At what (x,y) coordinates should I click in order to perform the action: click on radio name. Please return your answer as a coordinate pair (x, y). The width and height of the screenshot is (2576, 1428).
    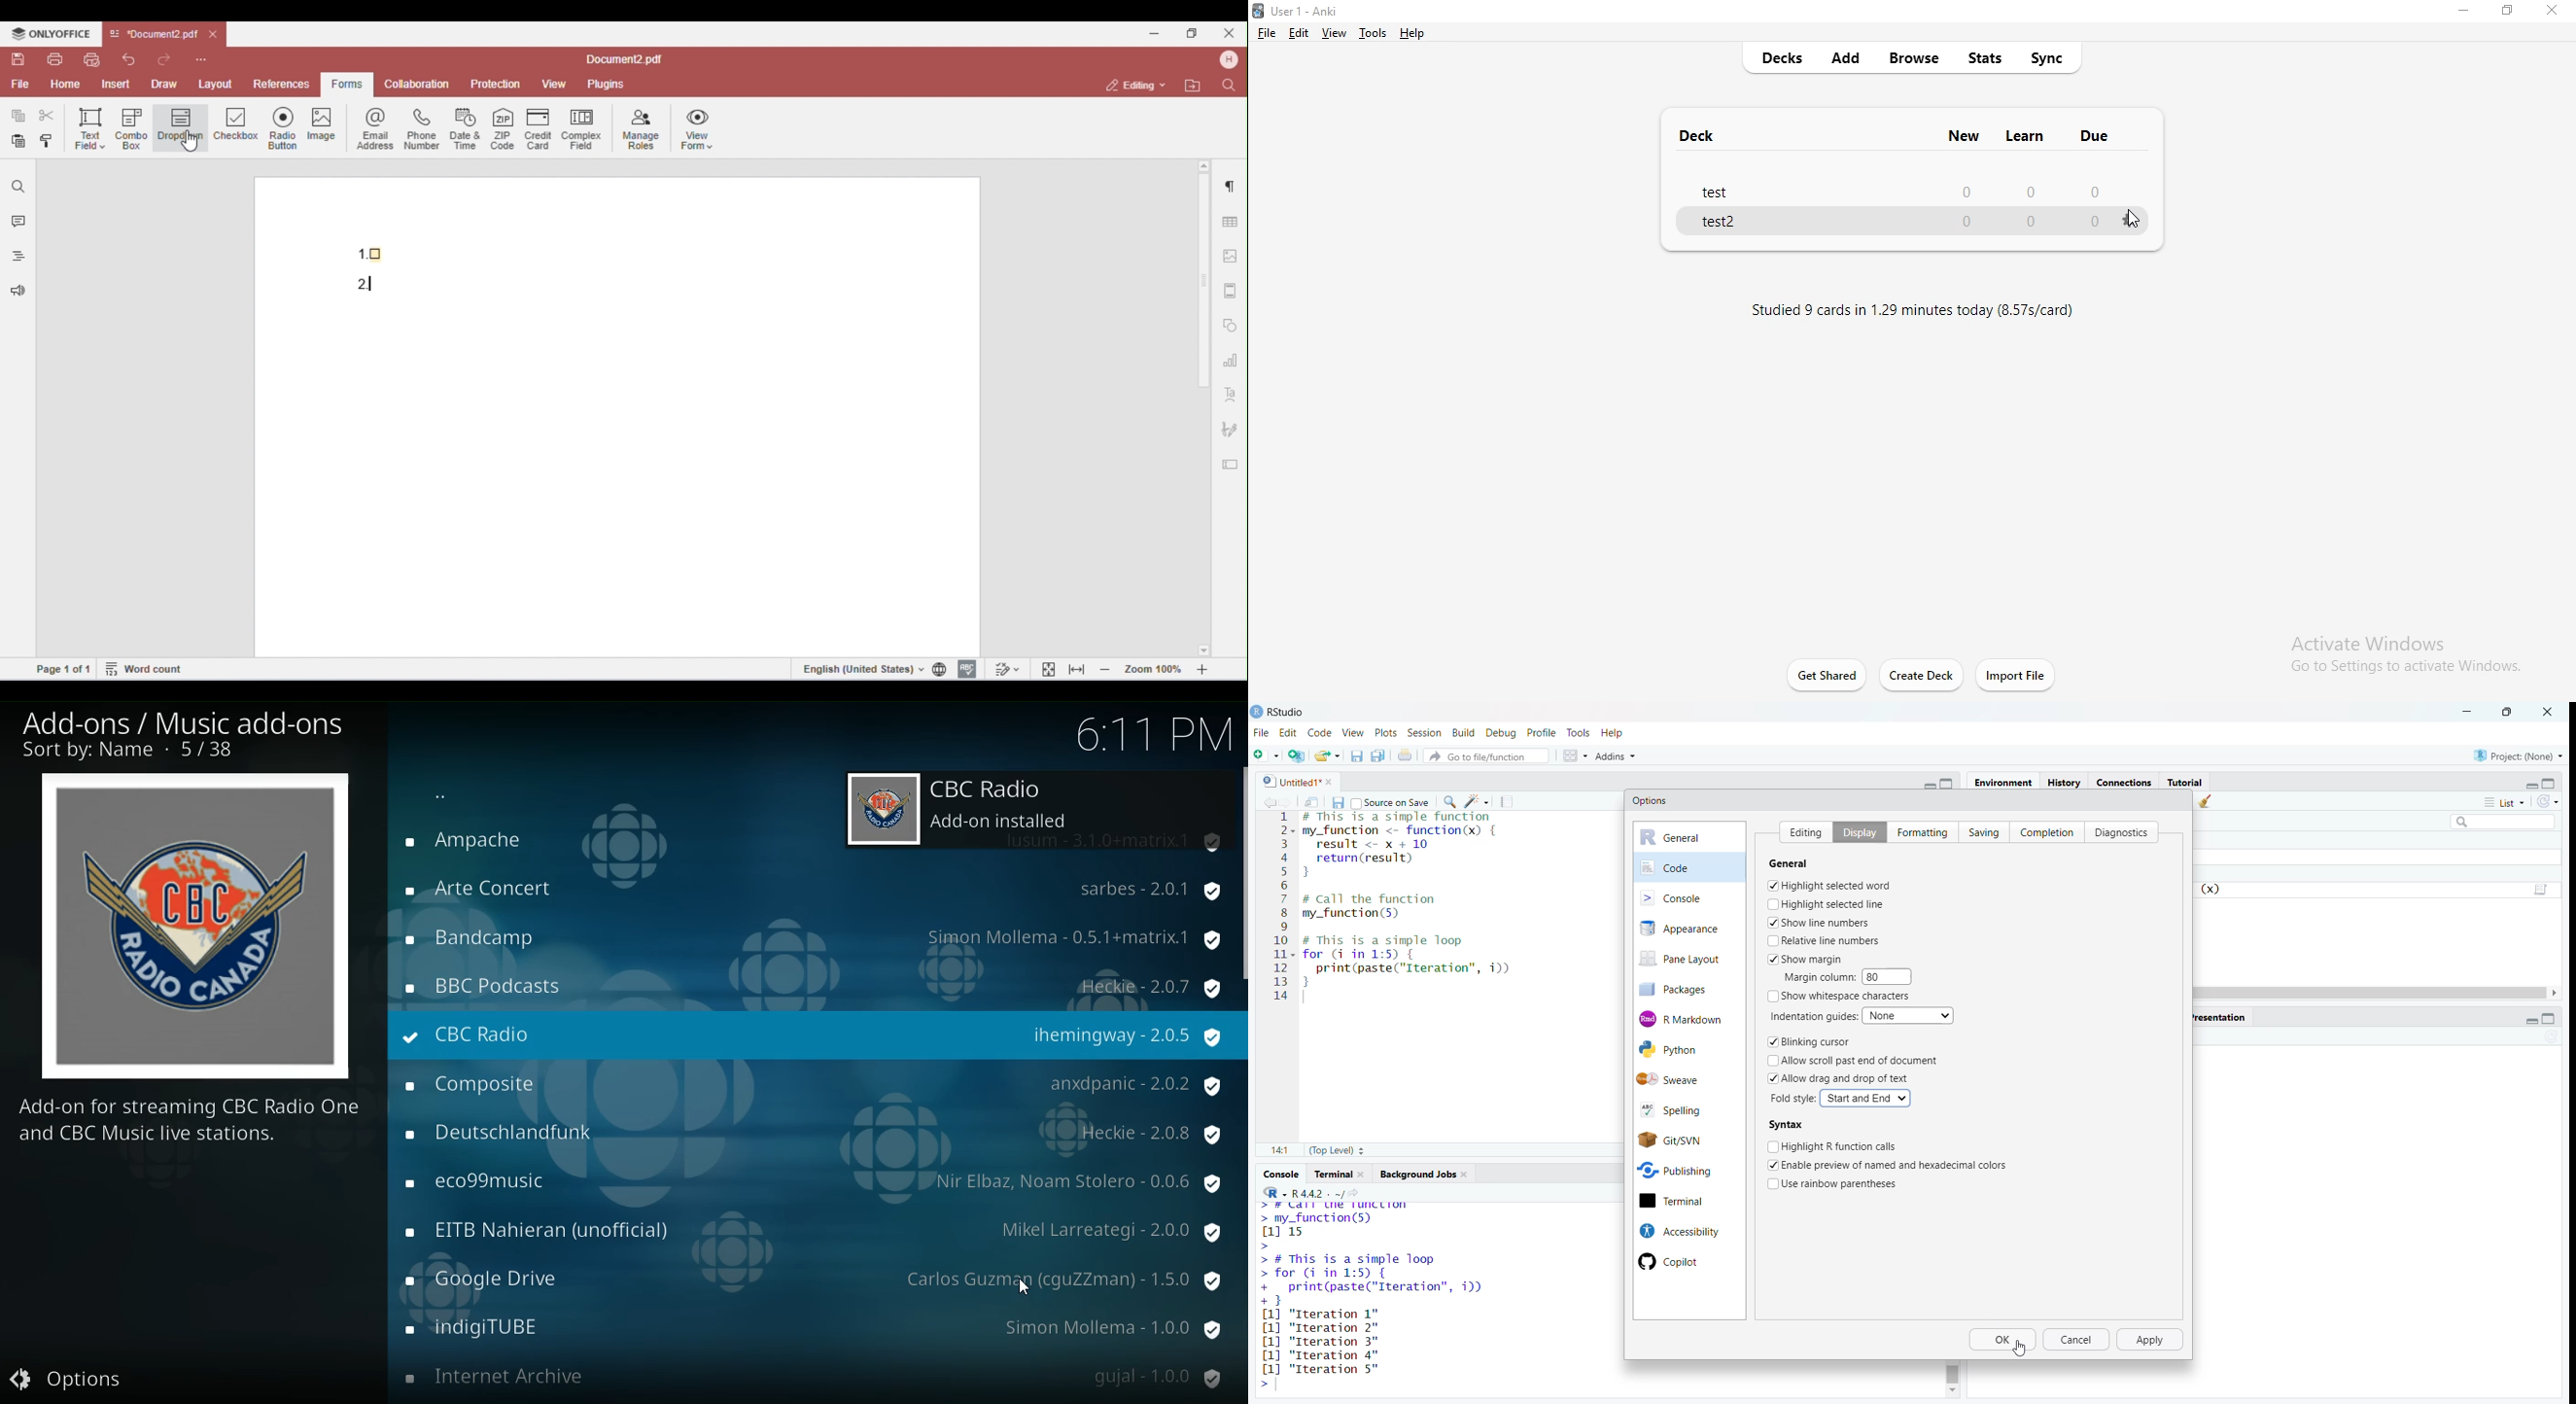
    Looking at the image, I should click on (482, 1179).